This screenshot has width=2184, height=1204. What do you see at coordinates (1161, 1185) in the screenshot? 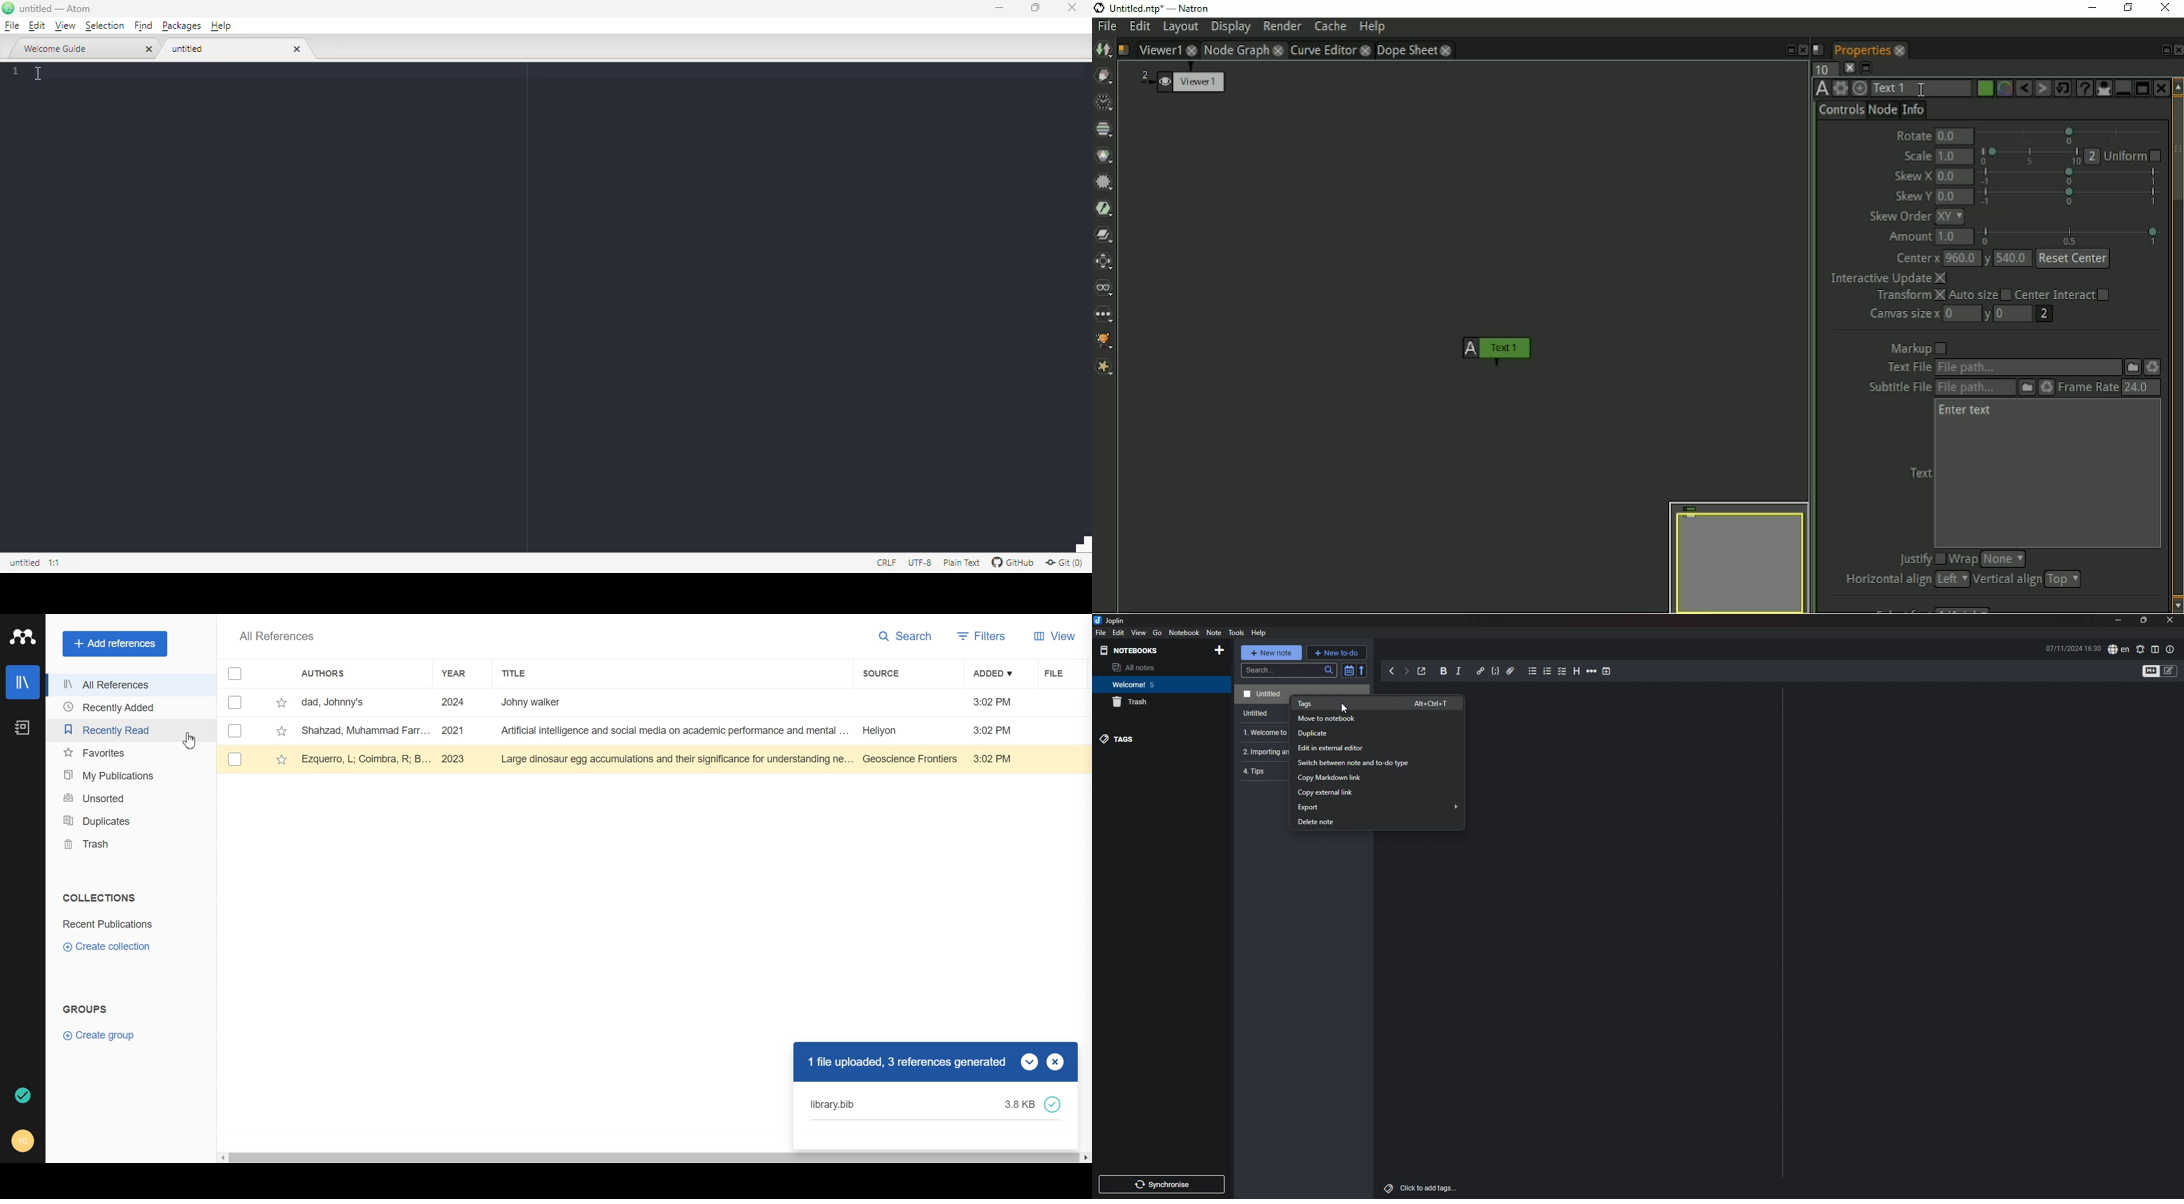
I see `sync` at bounding box center [1161, 1185].